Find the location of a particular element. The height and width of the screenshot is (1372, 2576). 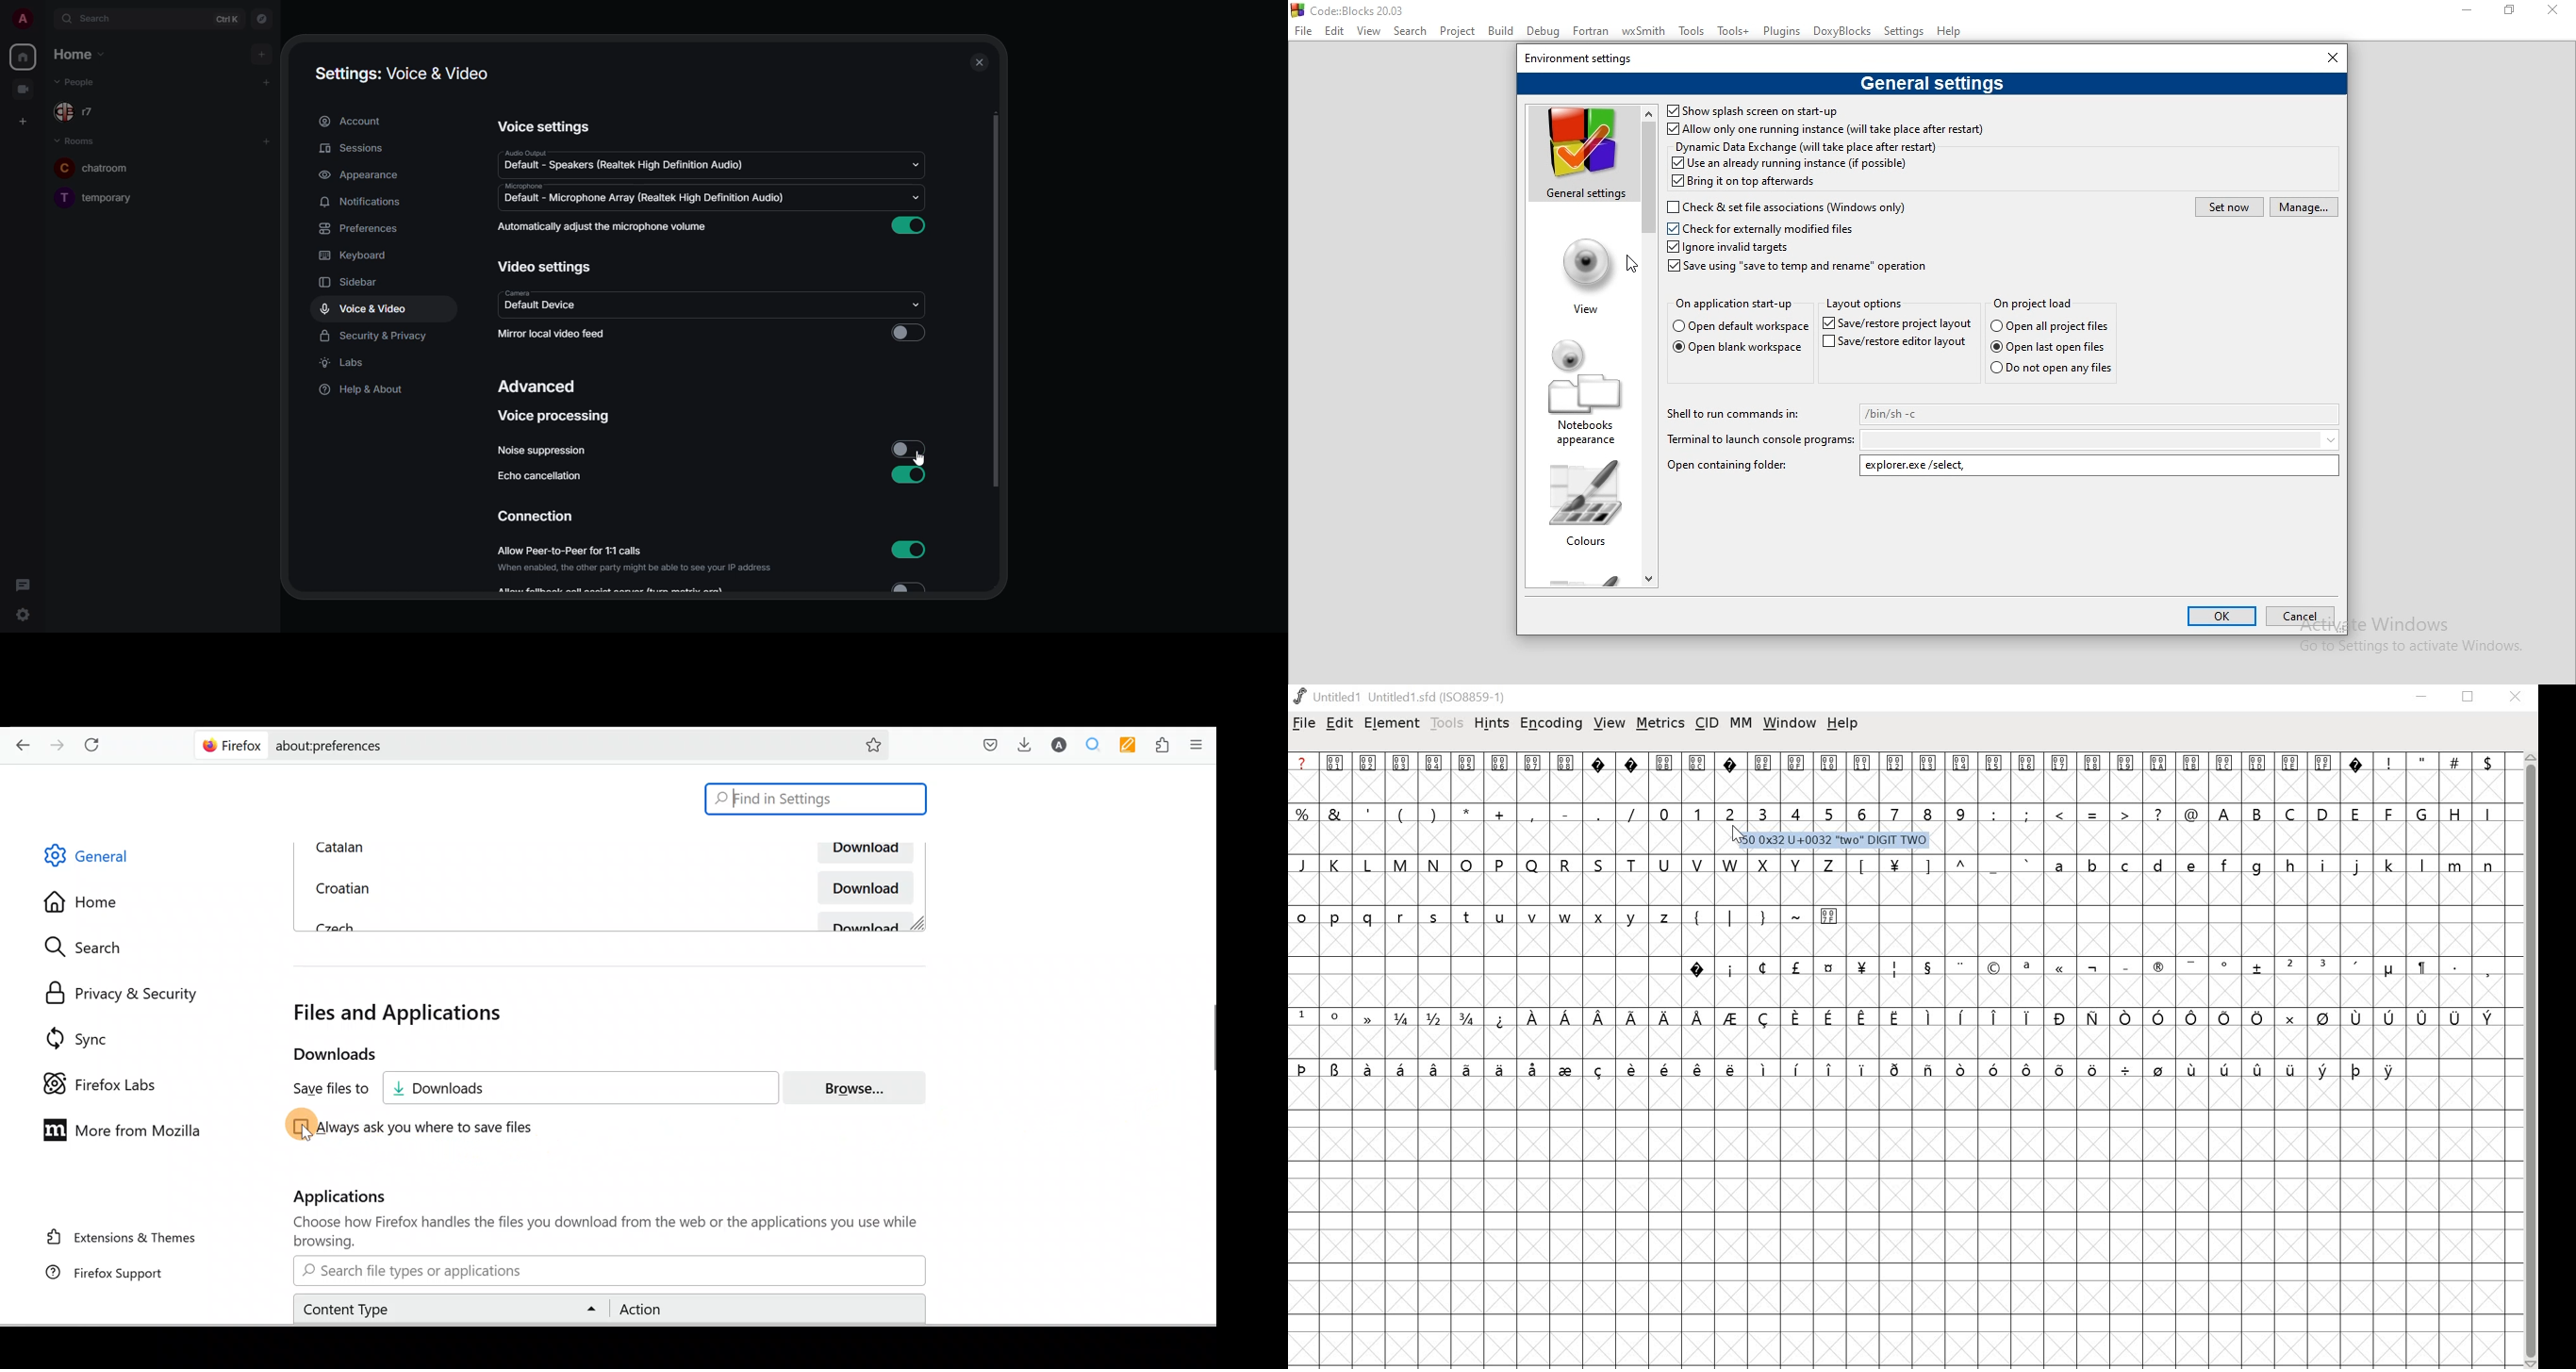

people is located at coordinates (85, 113).